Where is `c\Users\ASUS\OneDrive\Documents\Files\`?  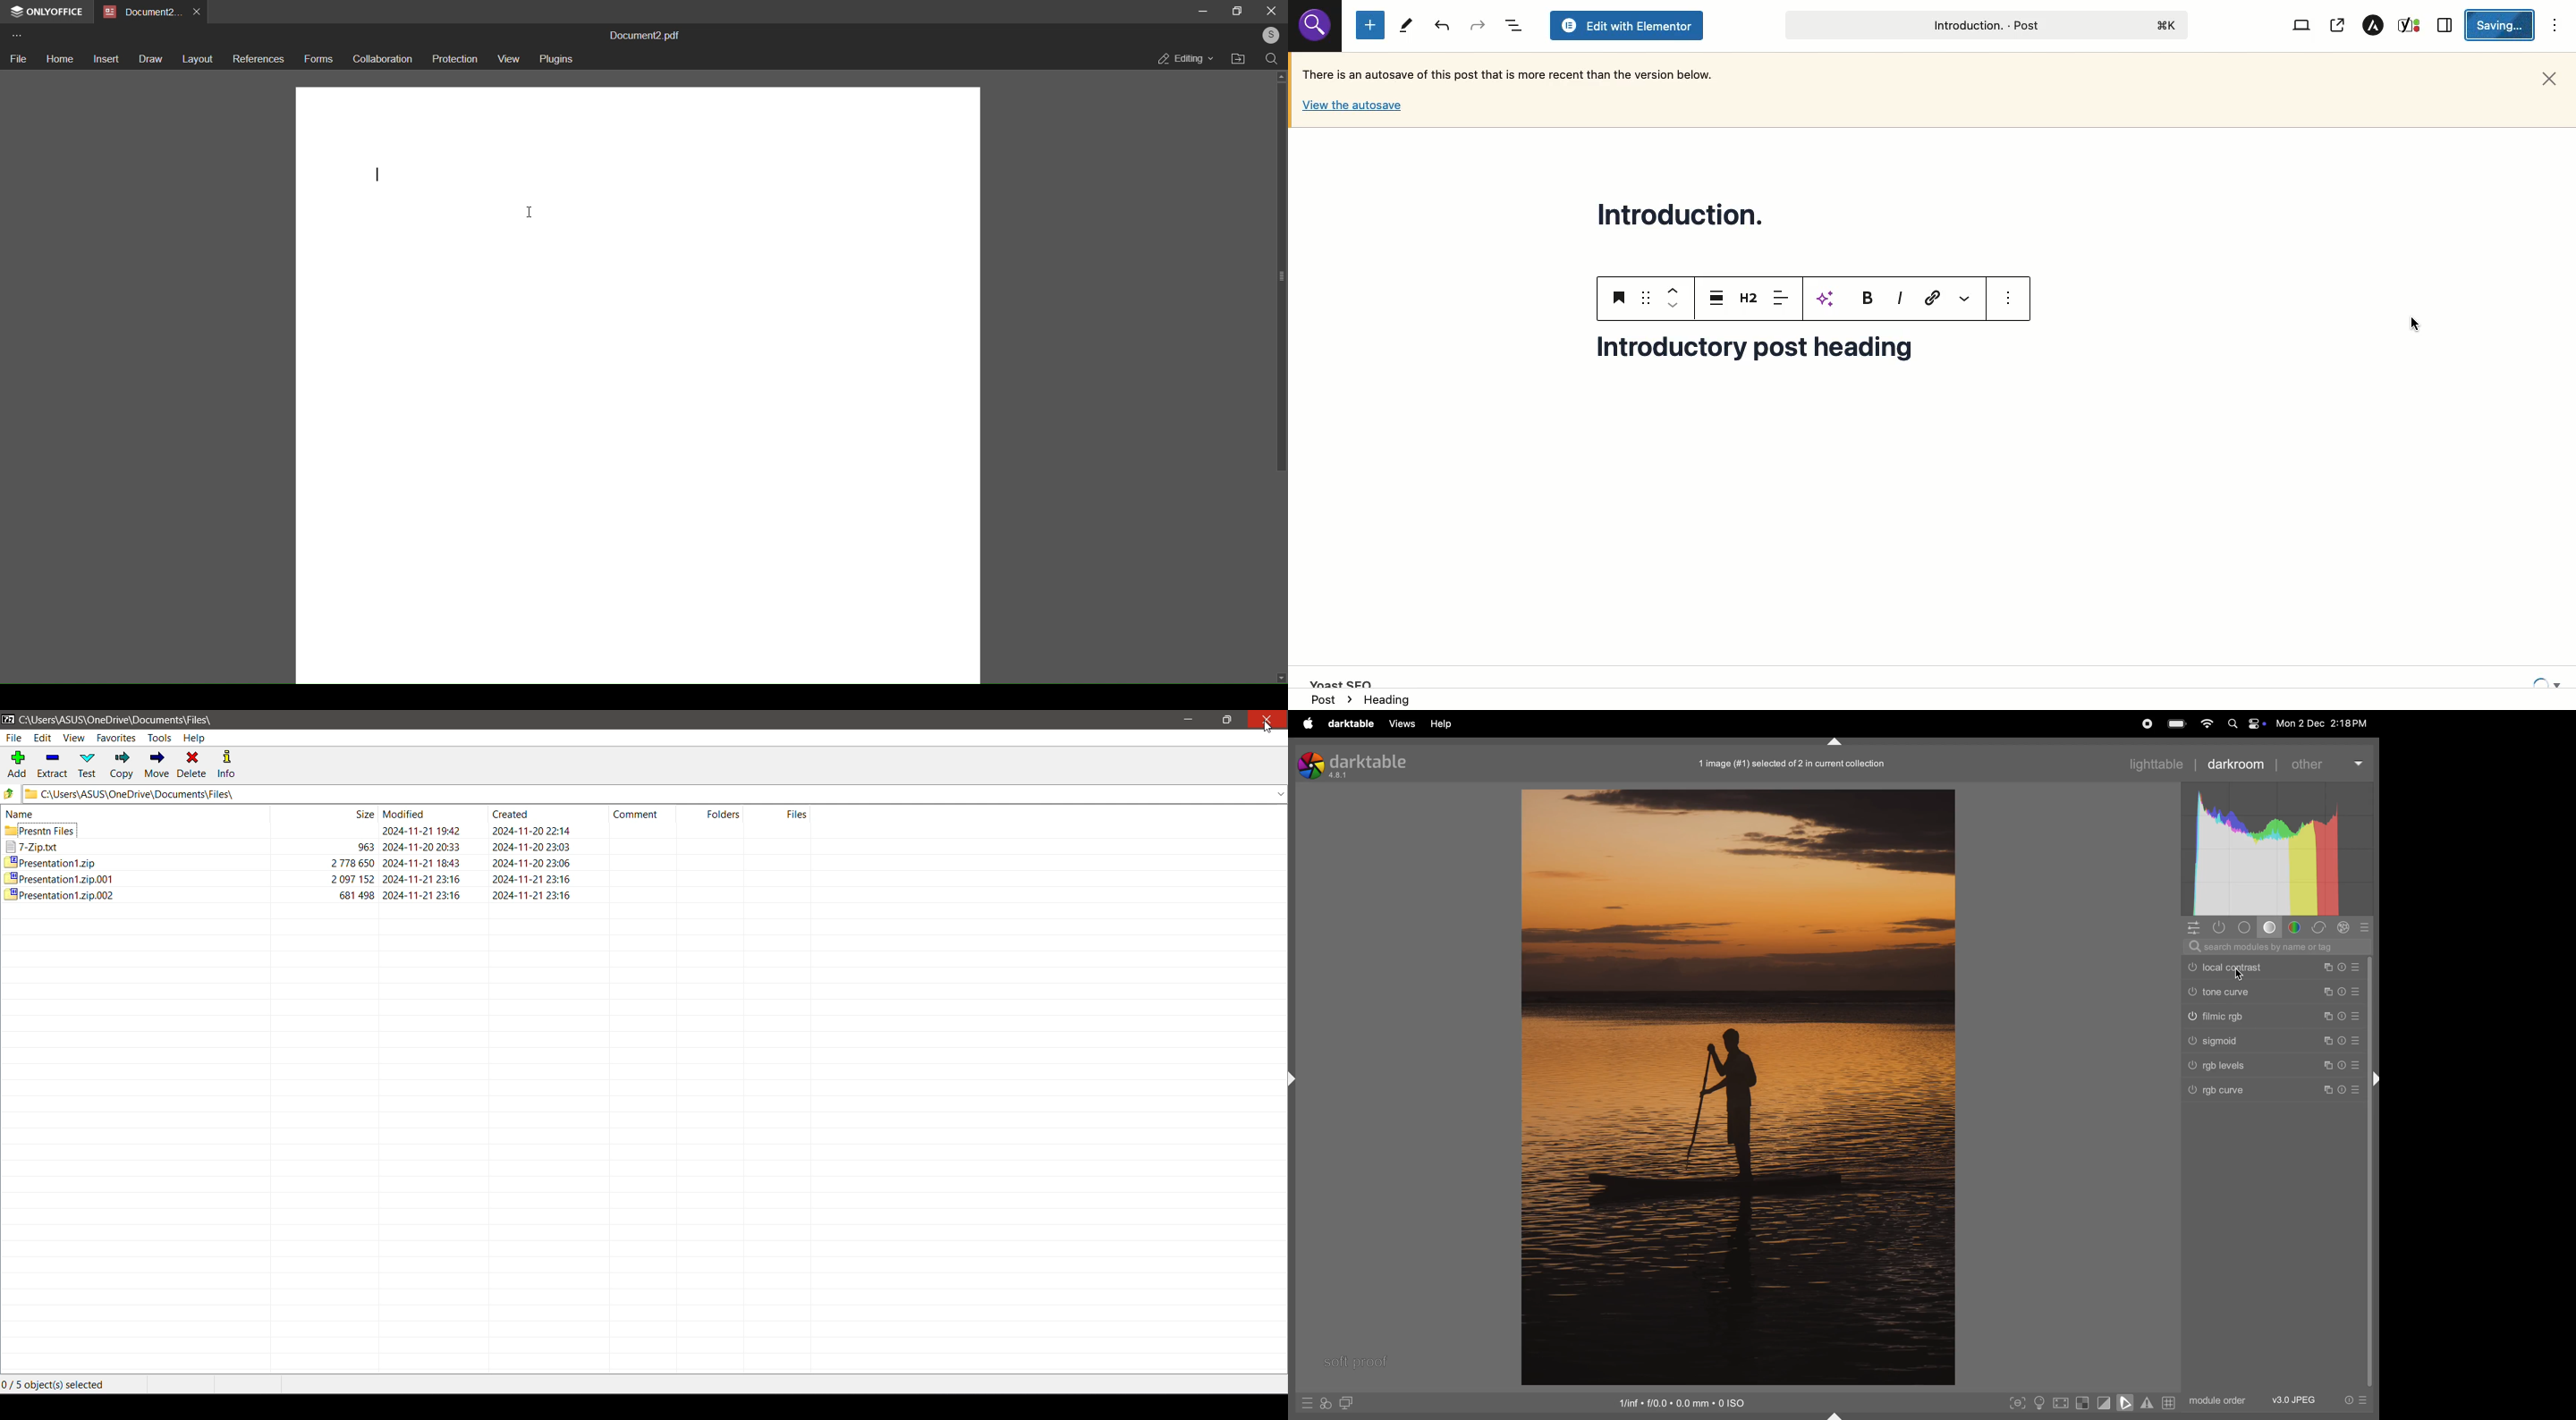
c\Users\ASUS\OneDrive\Documents\Files\ is located at coordinates (123, 719).